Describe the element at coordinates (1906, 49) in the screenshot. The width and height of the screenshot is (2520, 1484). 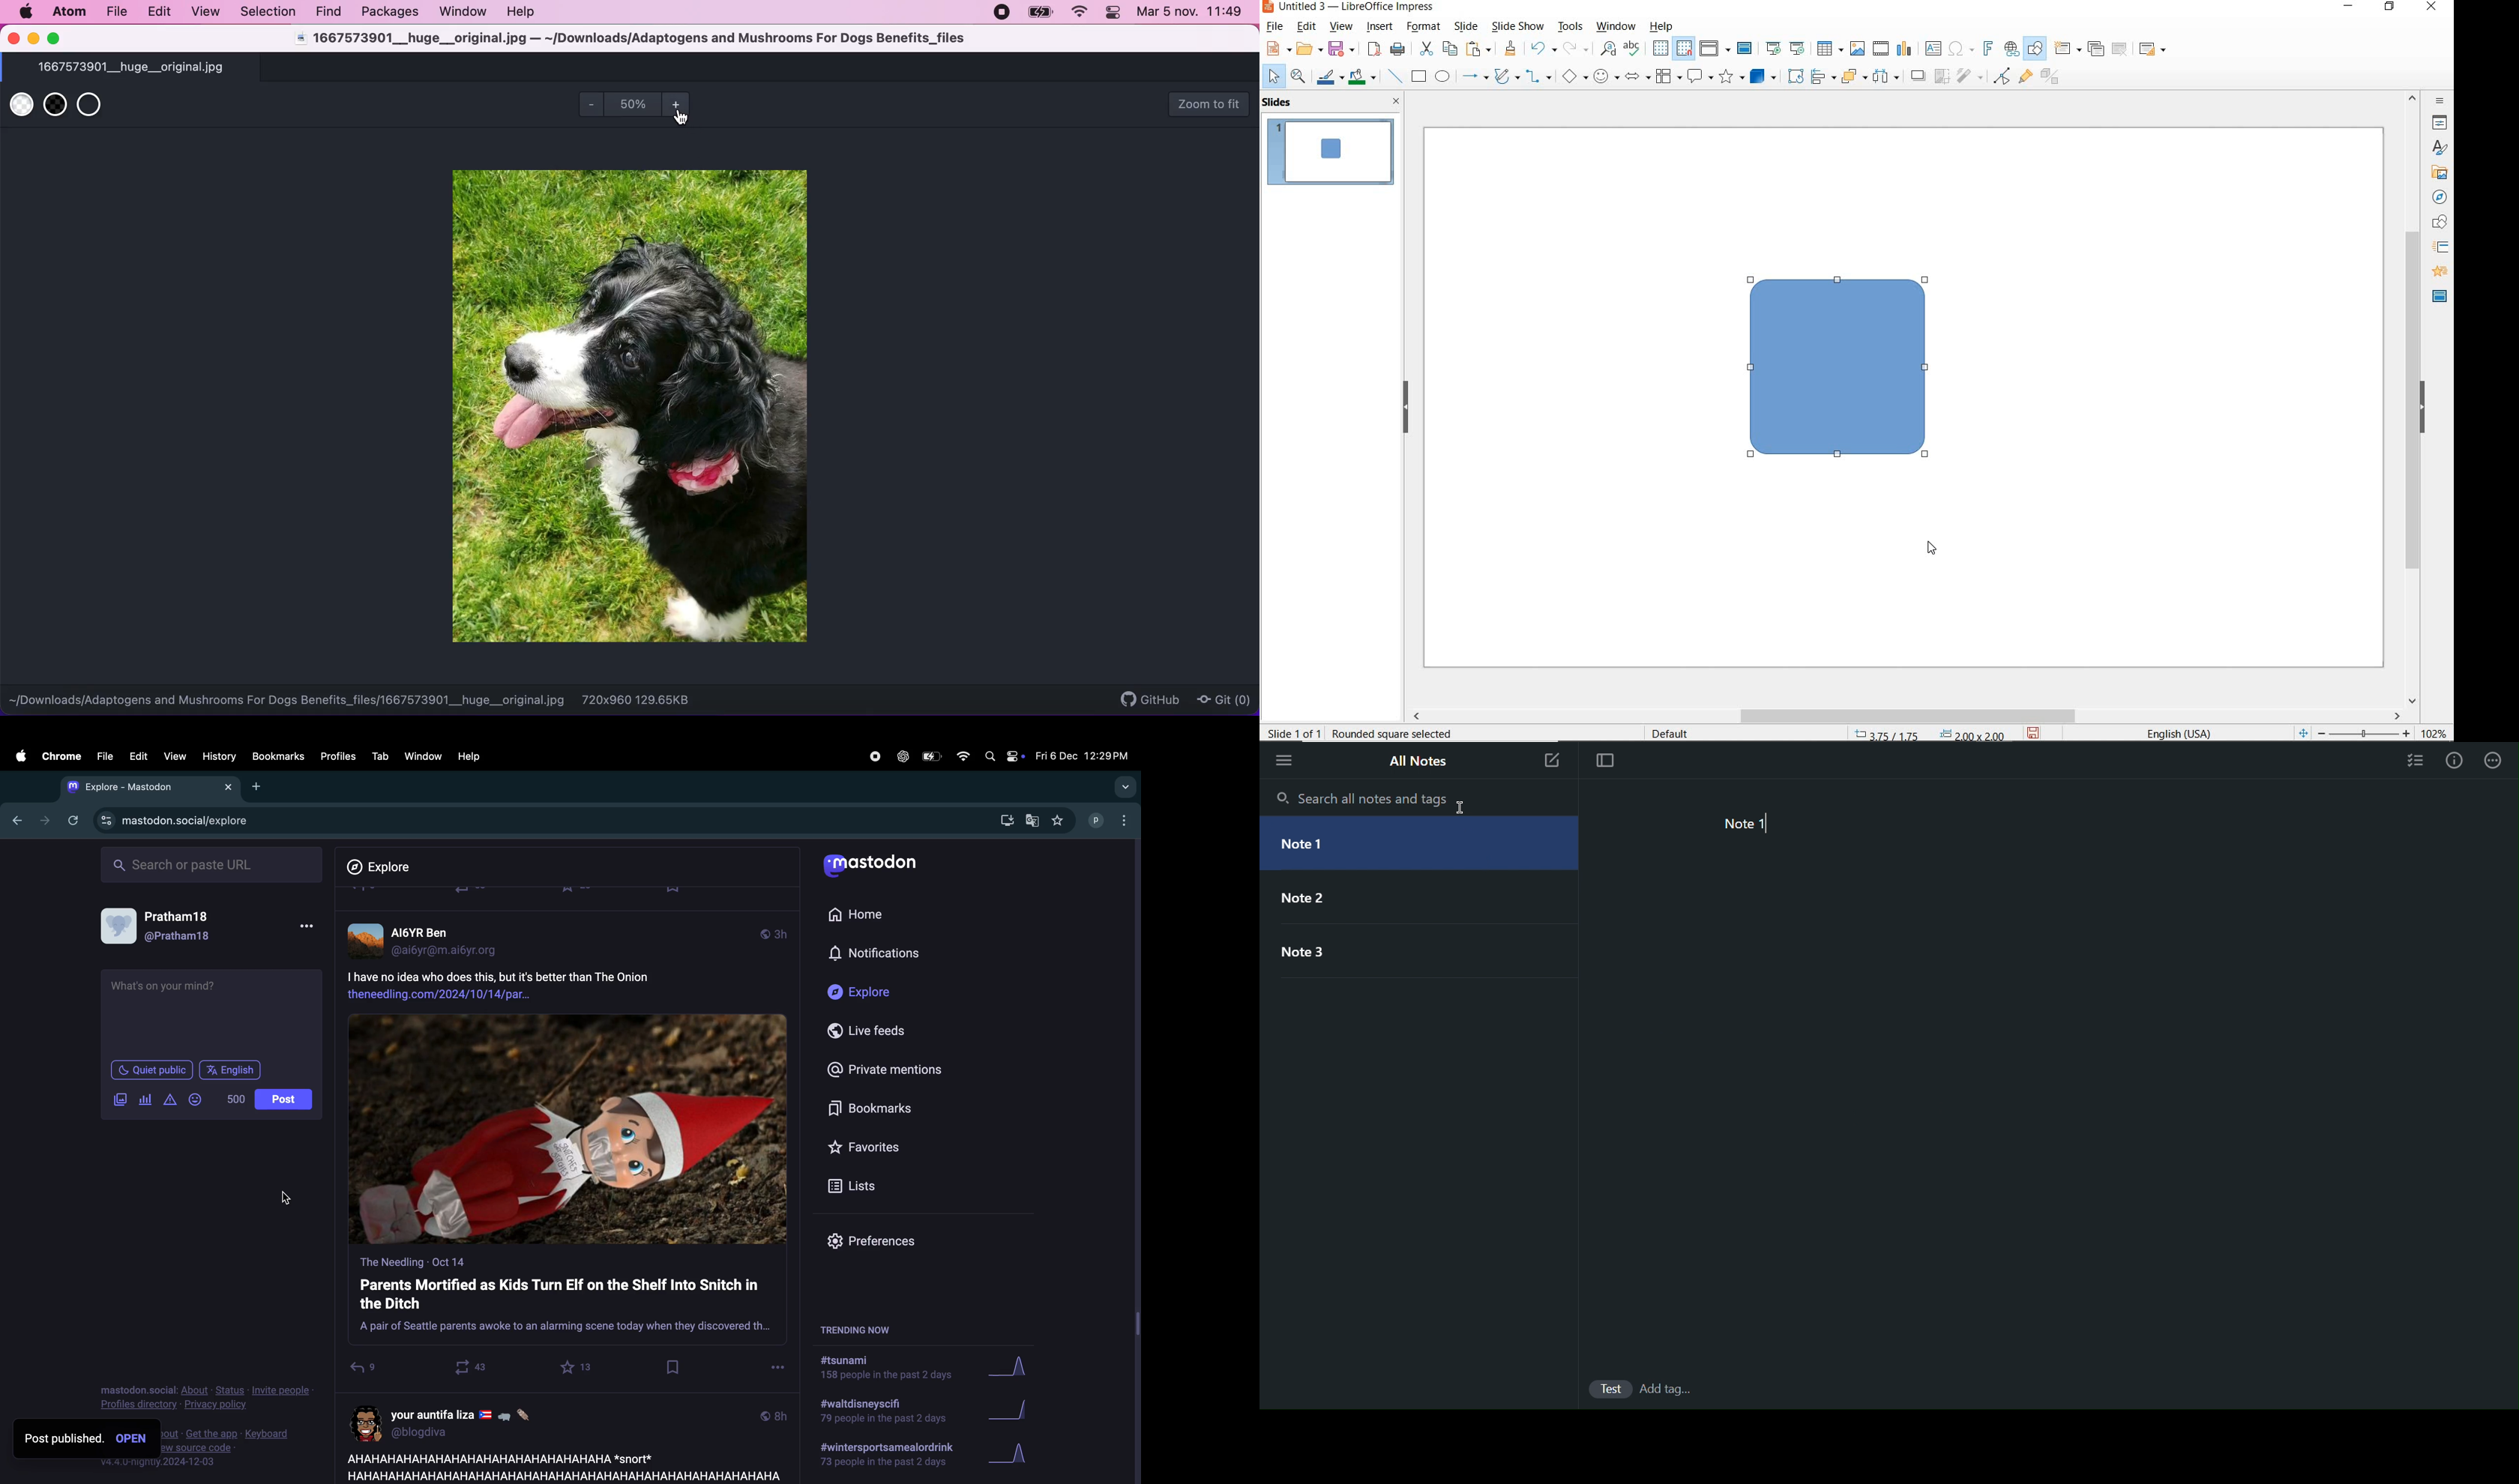
I see `insert chart` at that location.